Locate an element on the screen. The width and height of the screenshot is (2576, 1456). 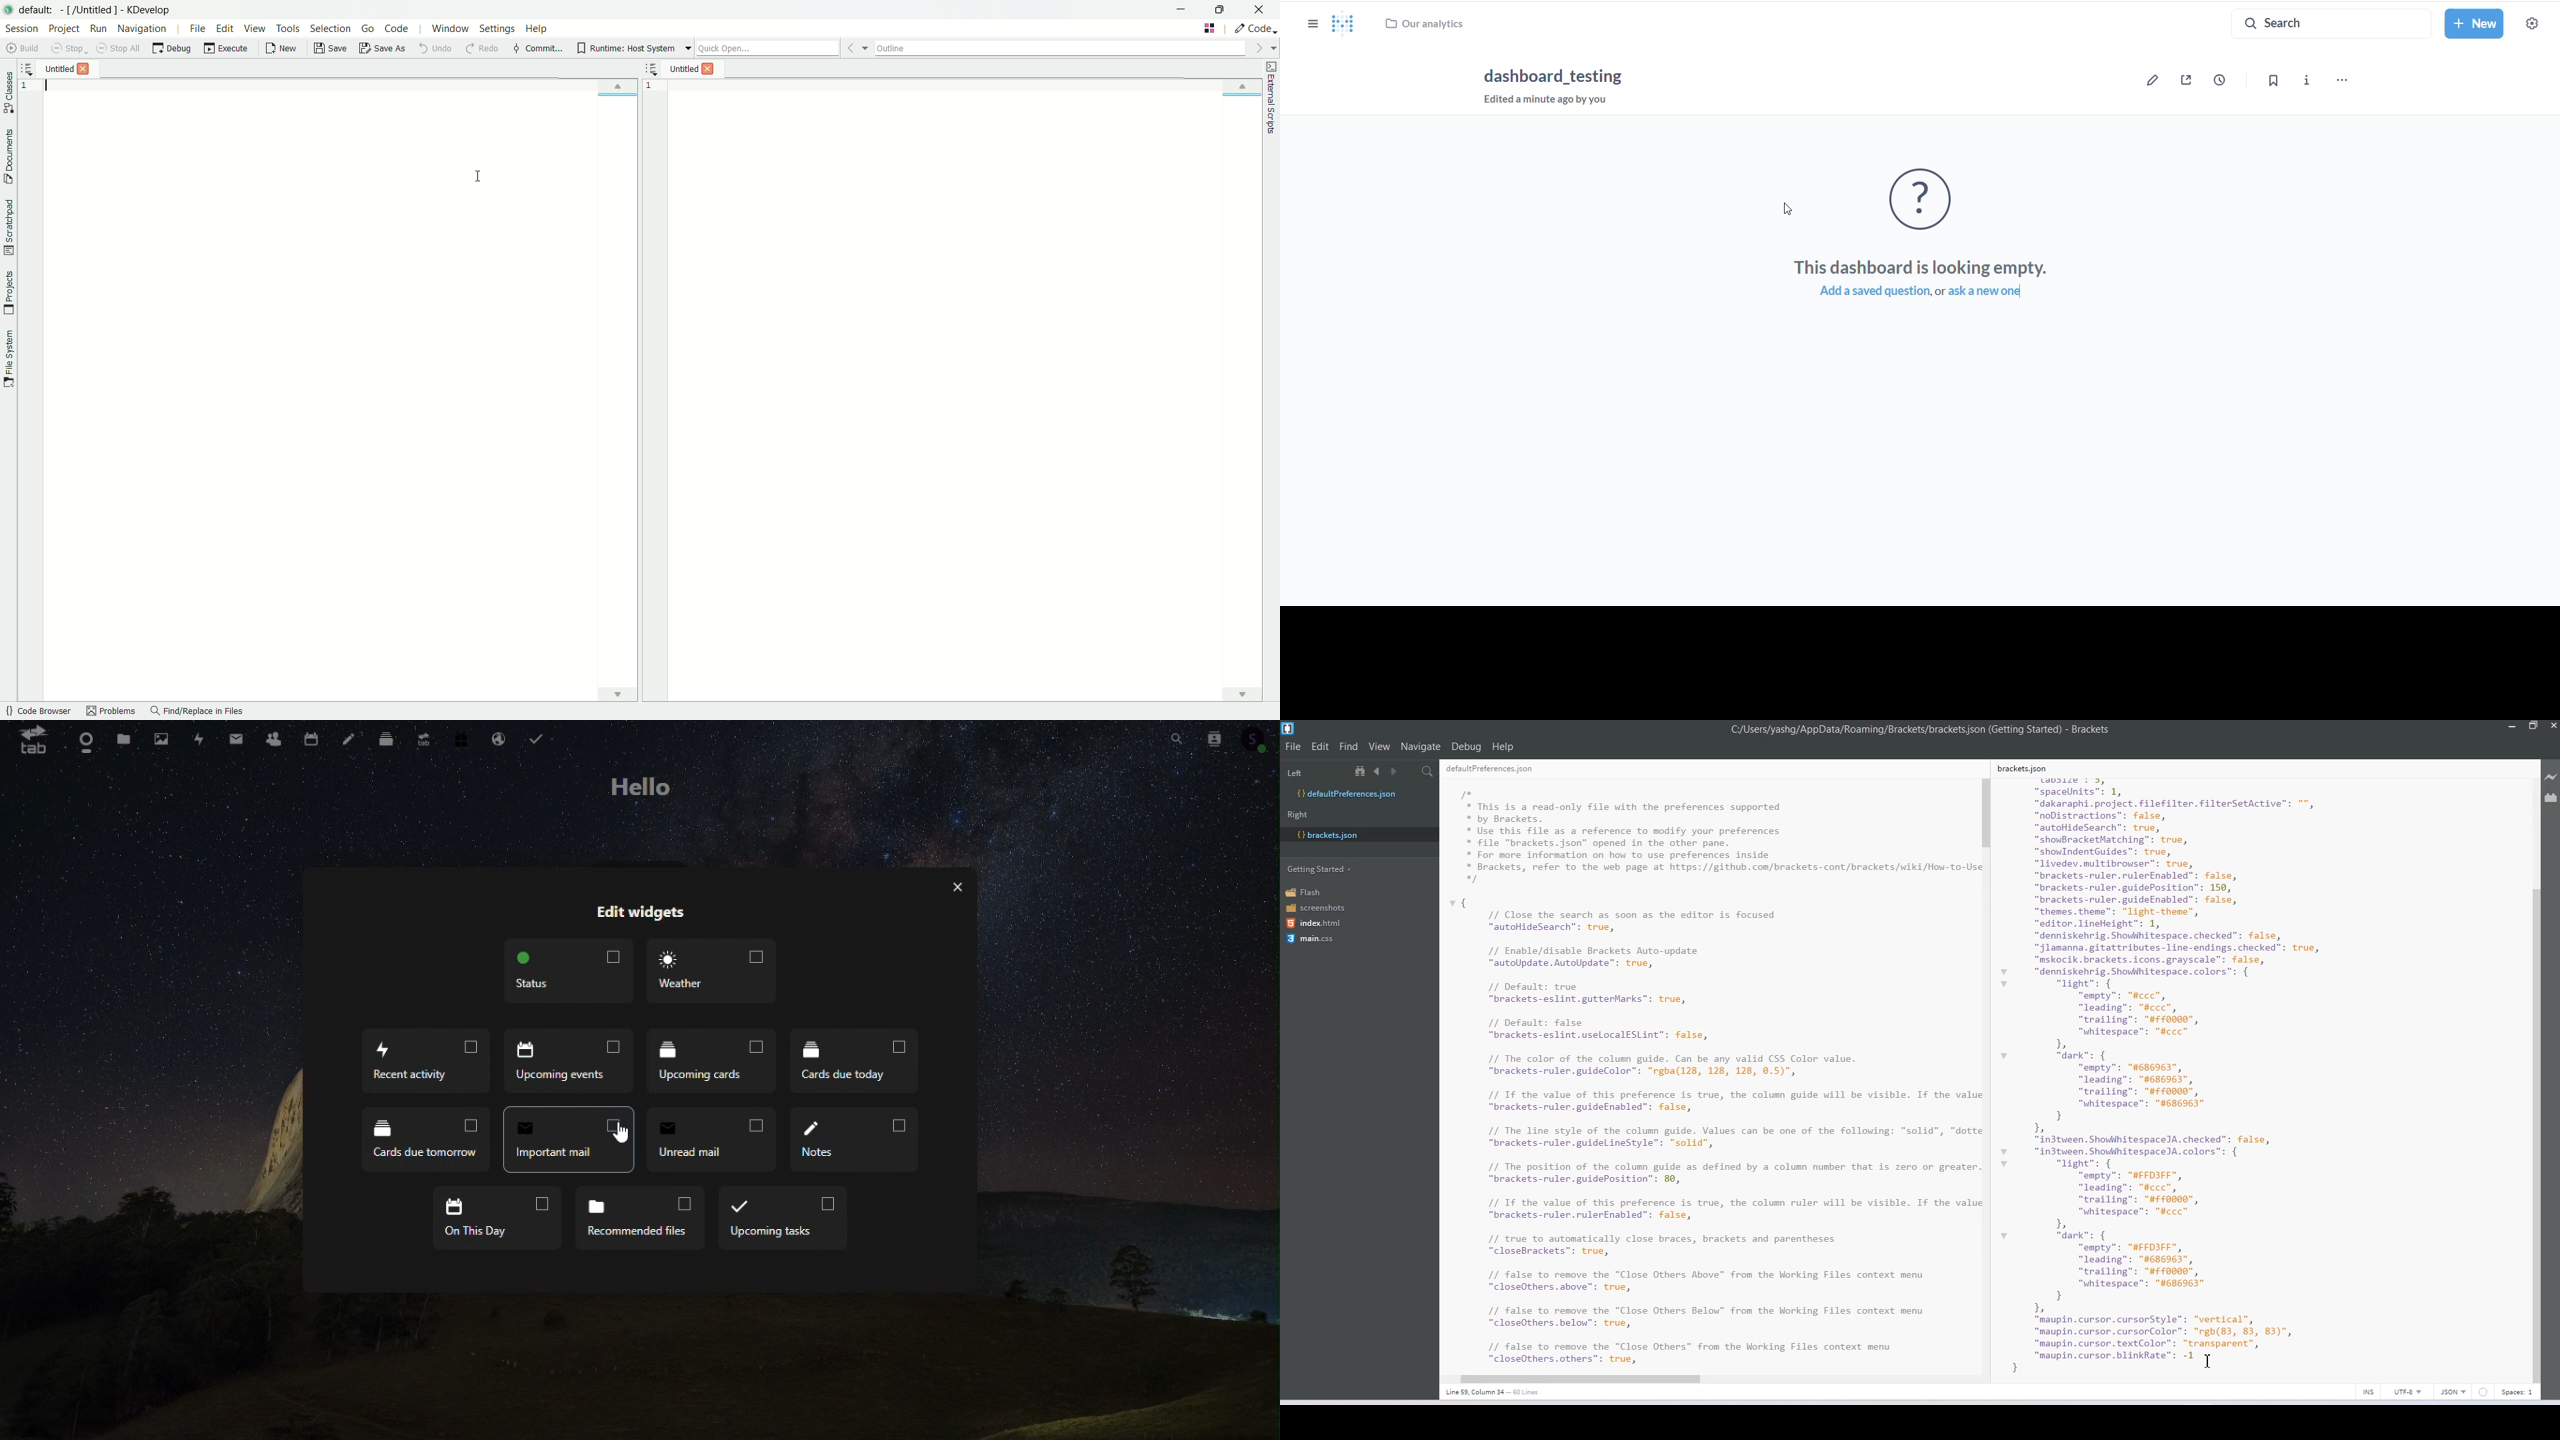
Spaces 1 is located at coordinates (2518, 1393).